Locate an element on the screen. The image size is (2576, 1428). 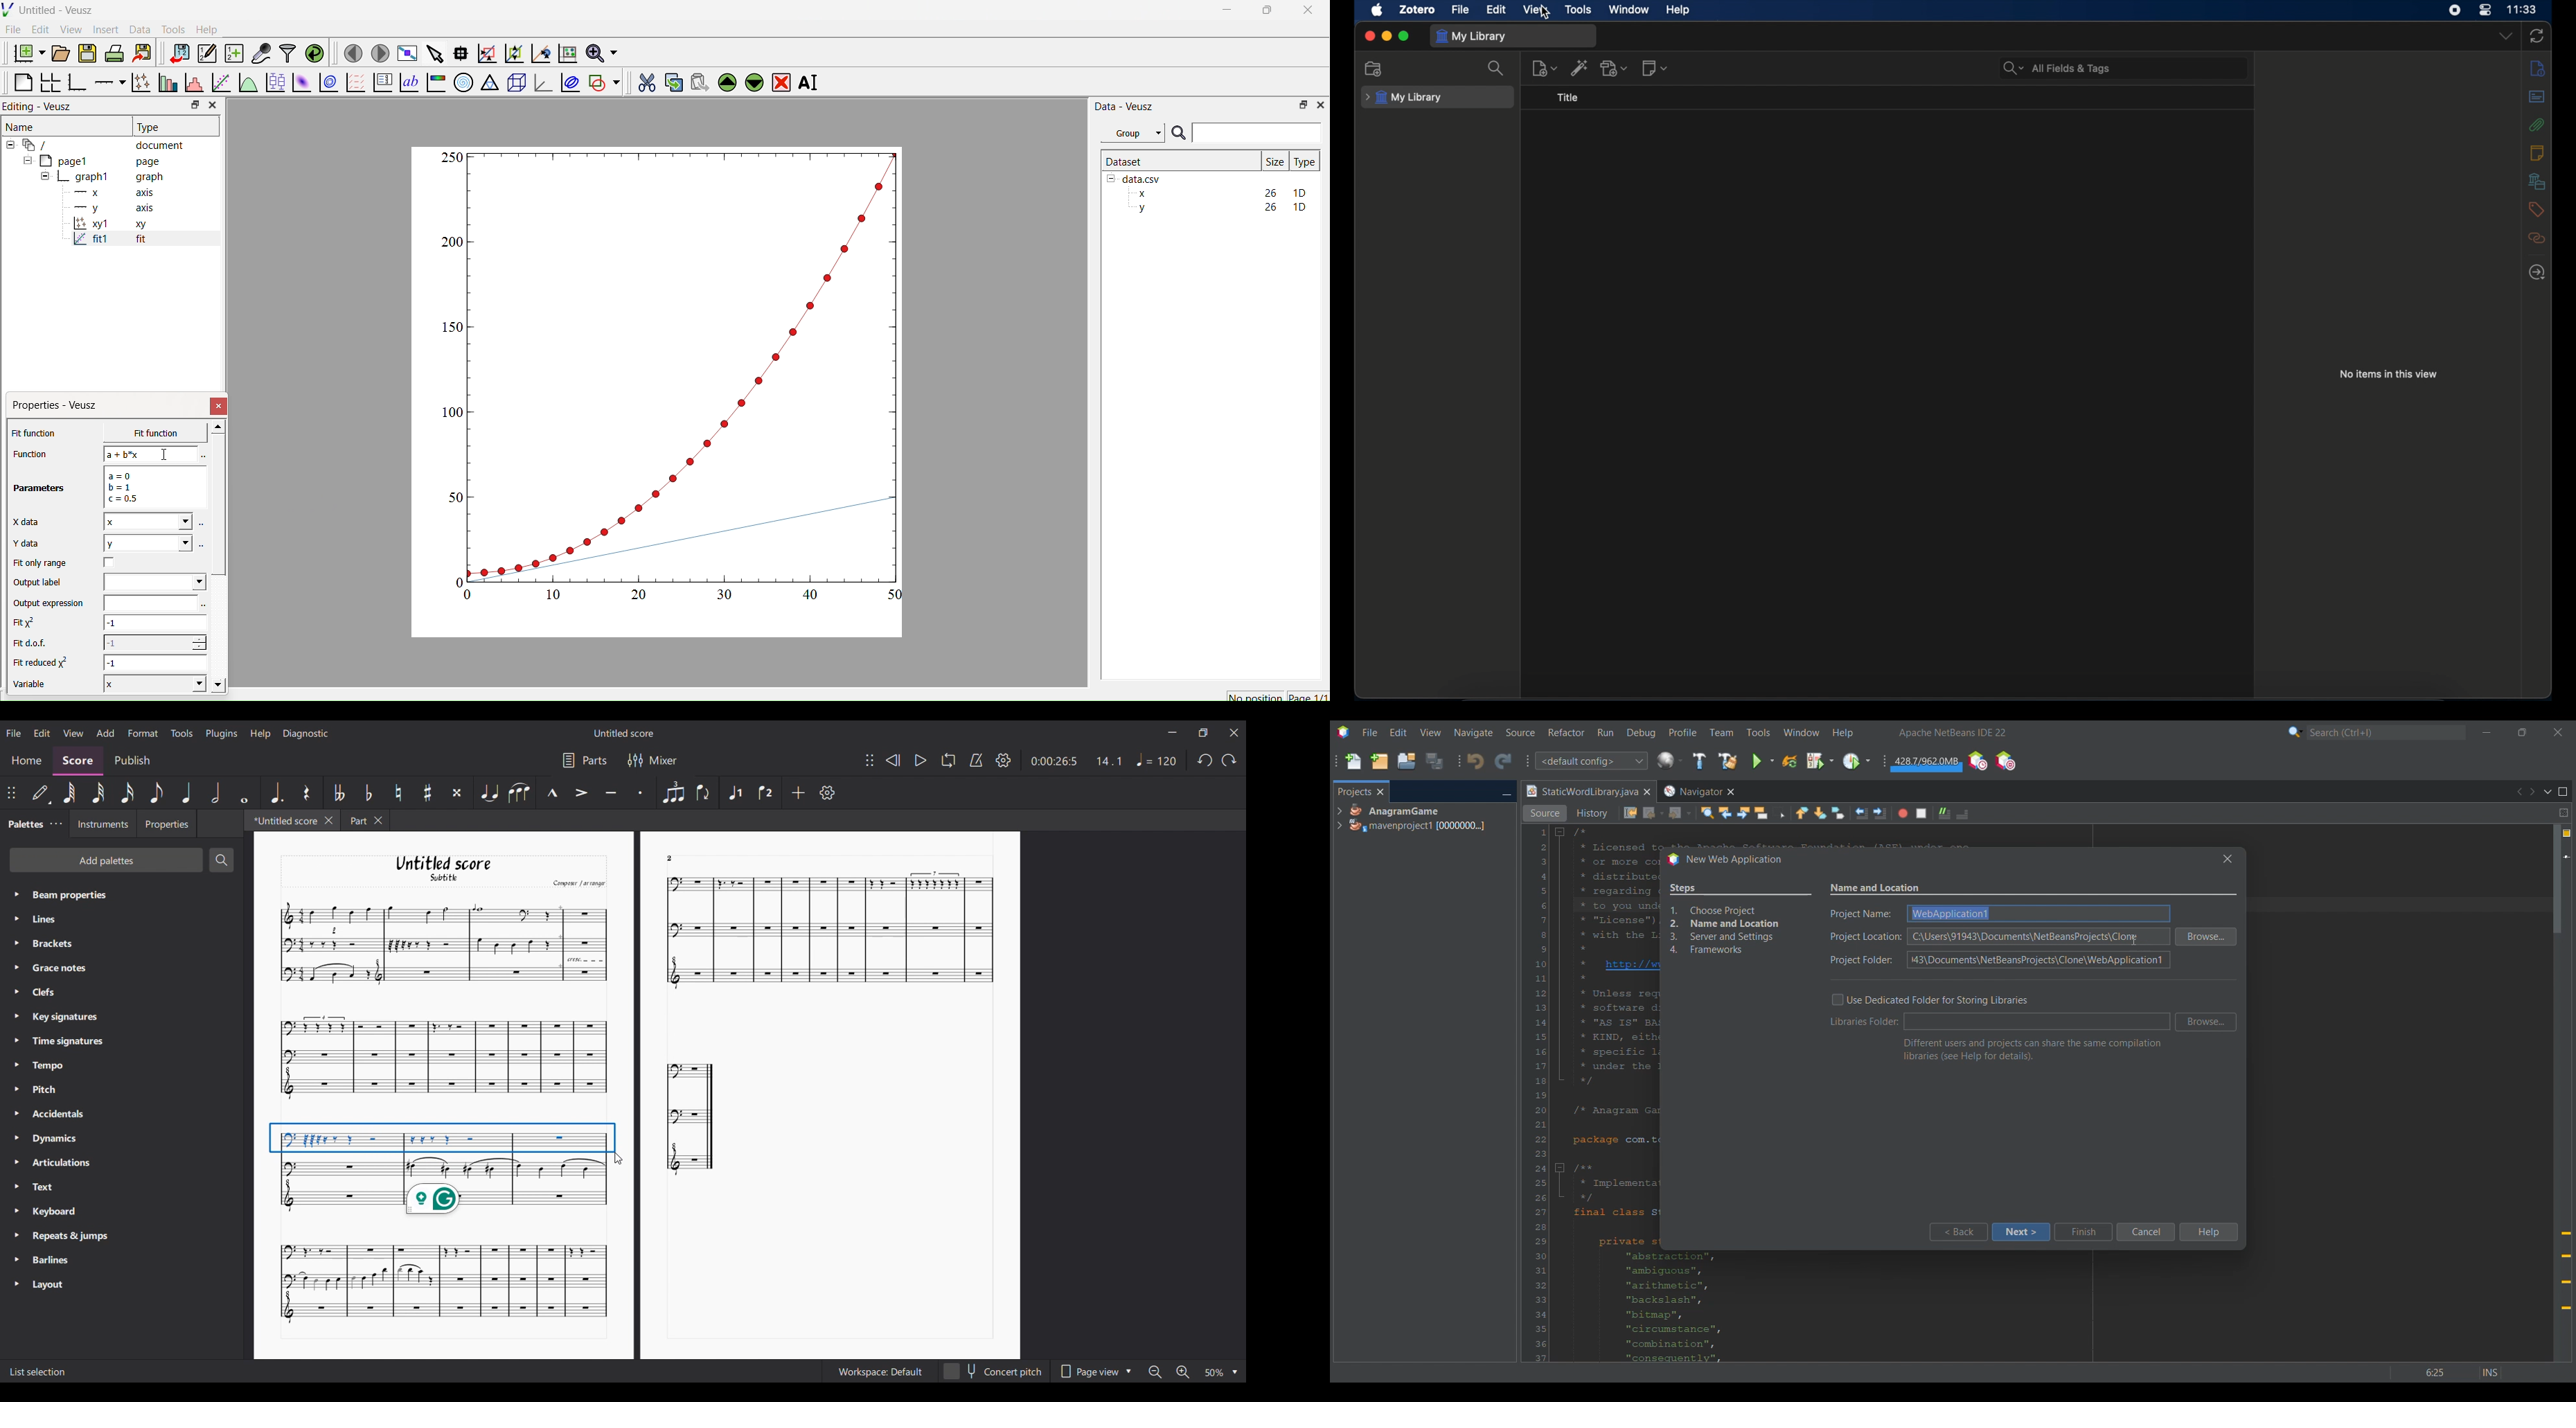
view is located at coordinates (1536, 10).